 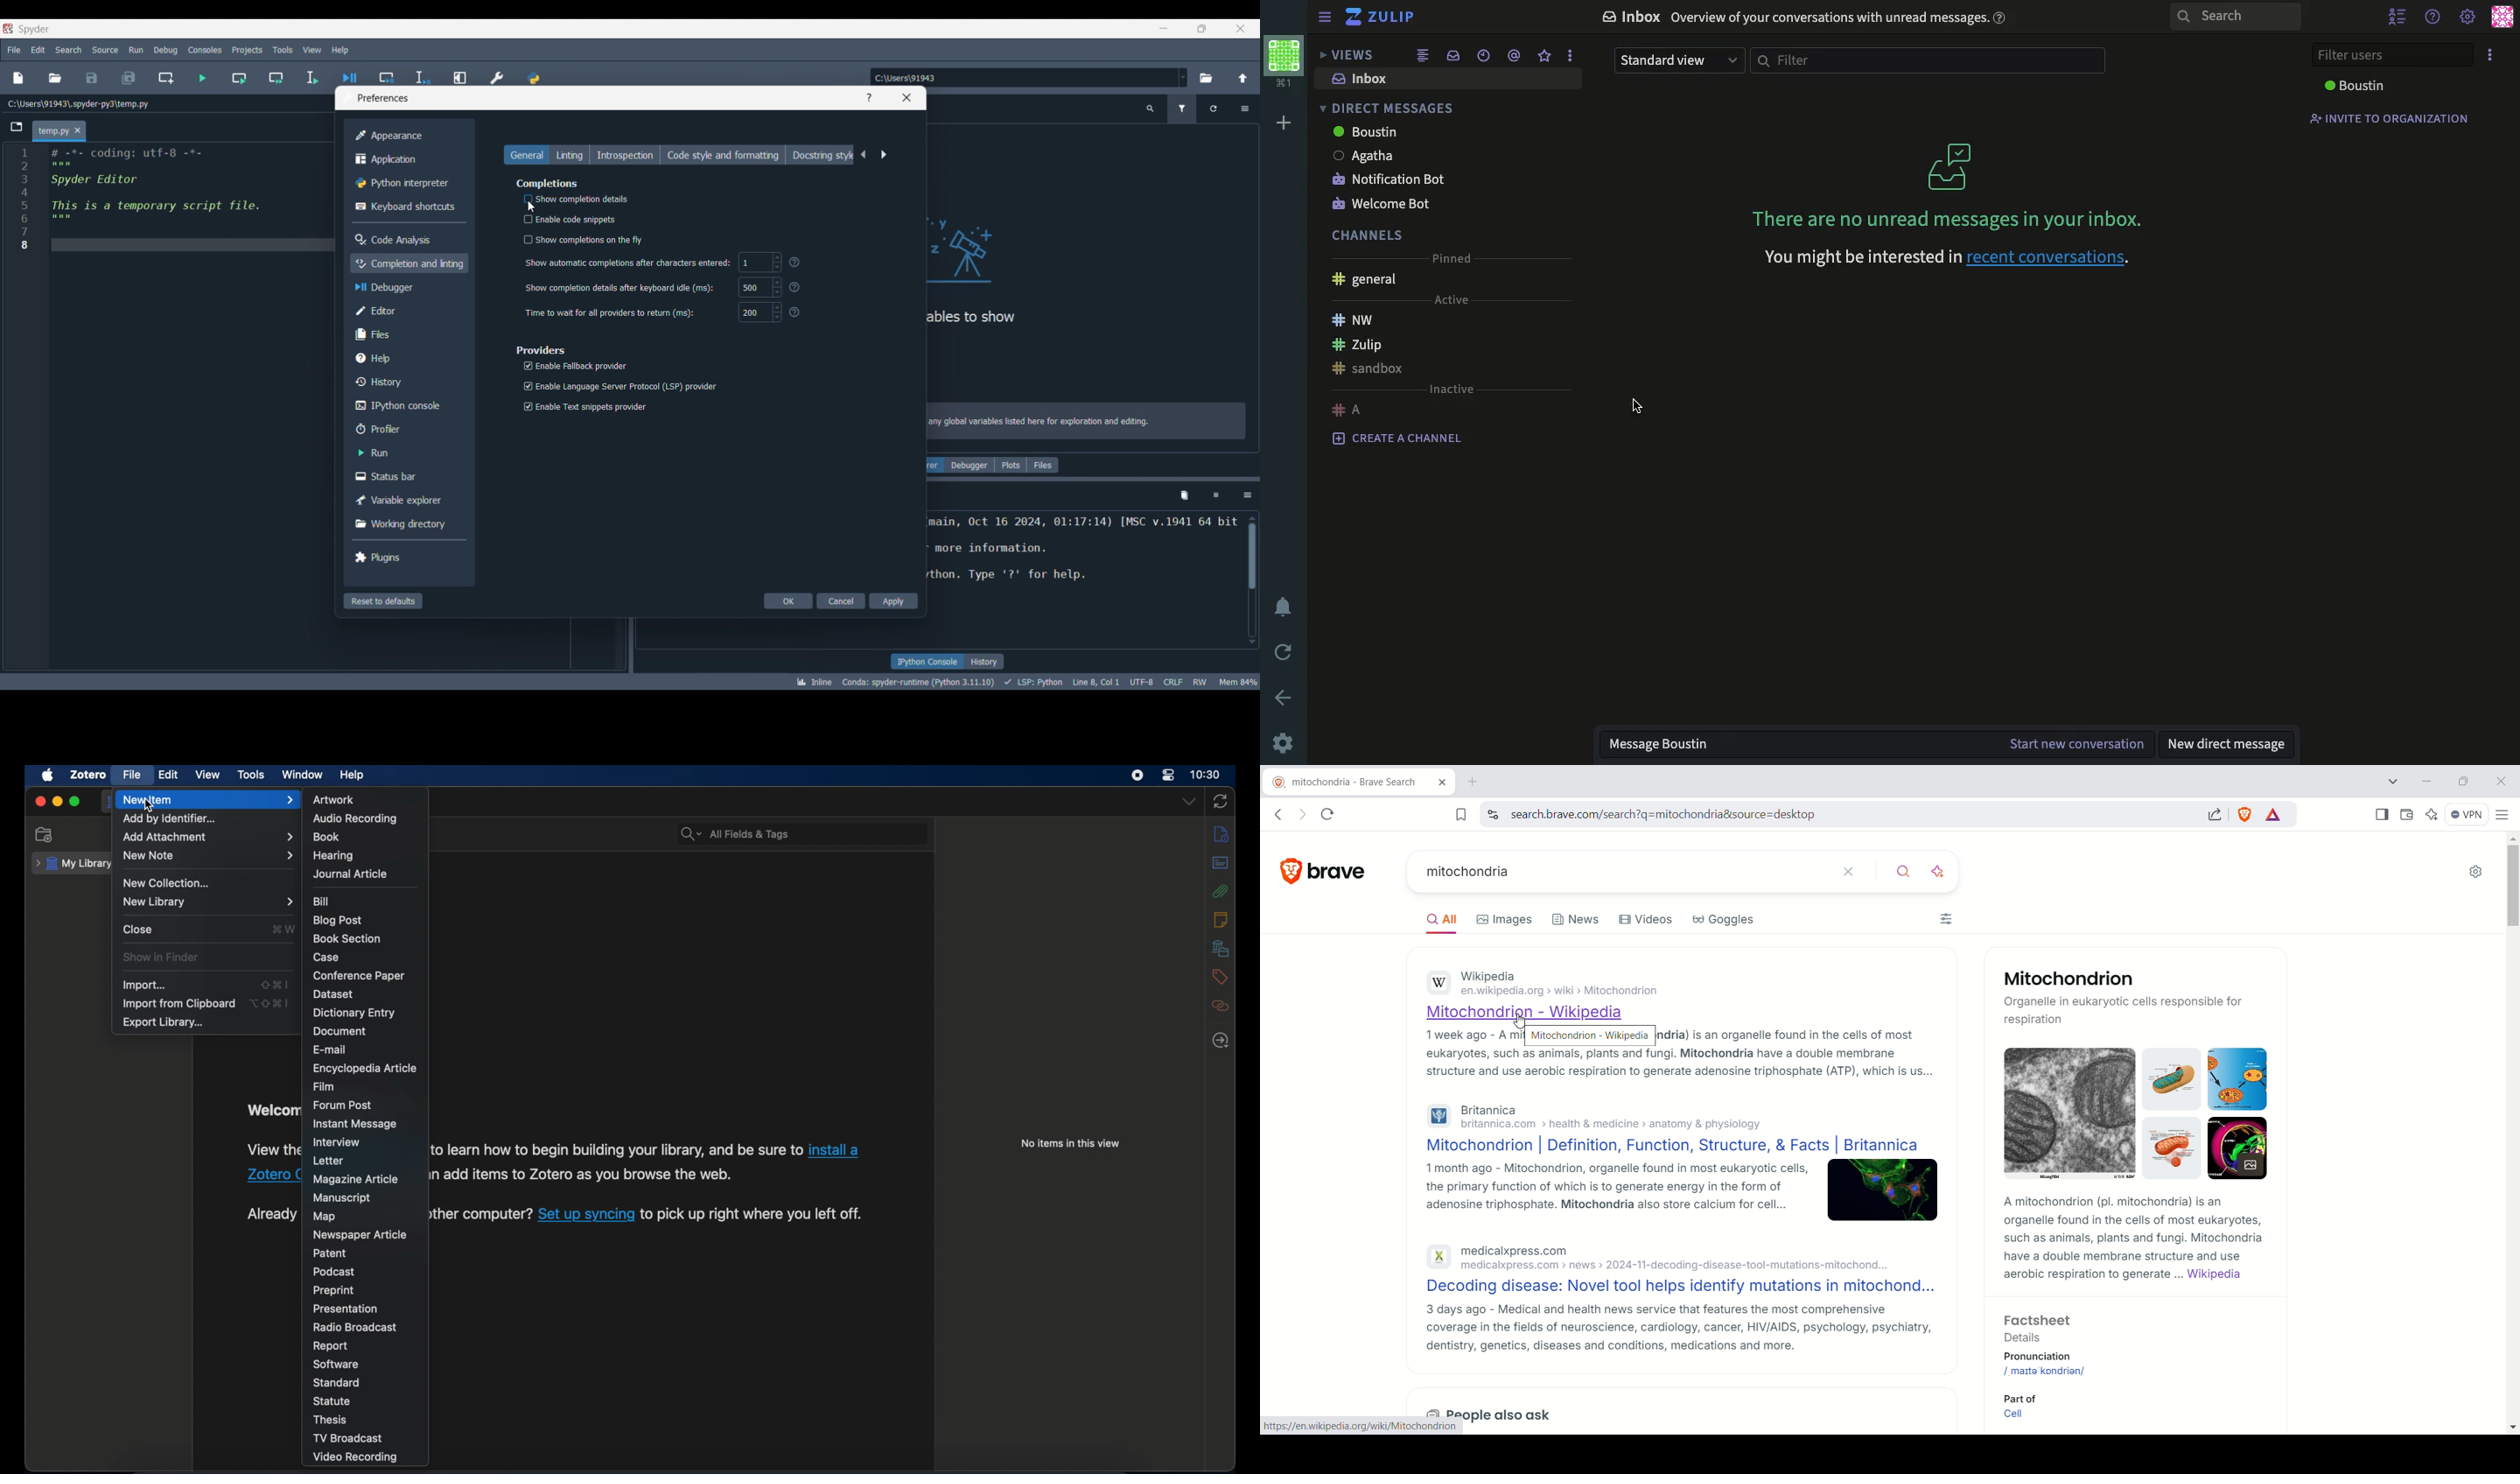 I want to click on zotero, so click(x=88, y=775).